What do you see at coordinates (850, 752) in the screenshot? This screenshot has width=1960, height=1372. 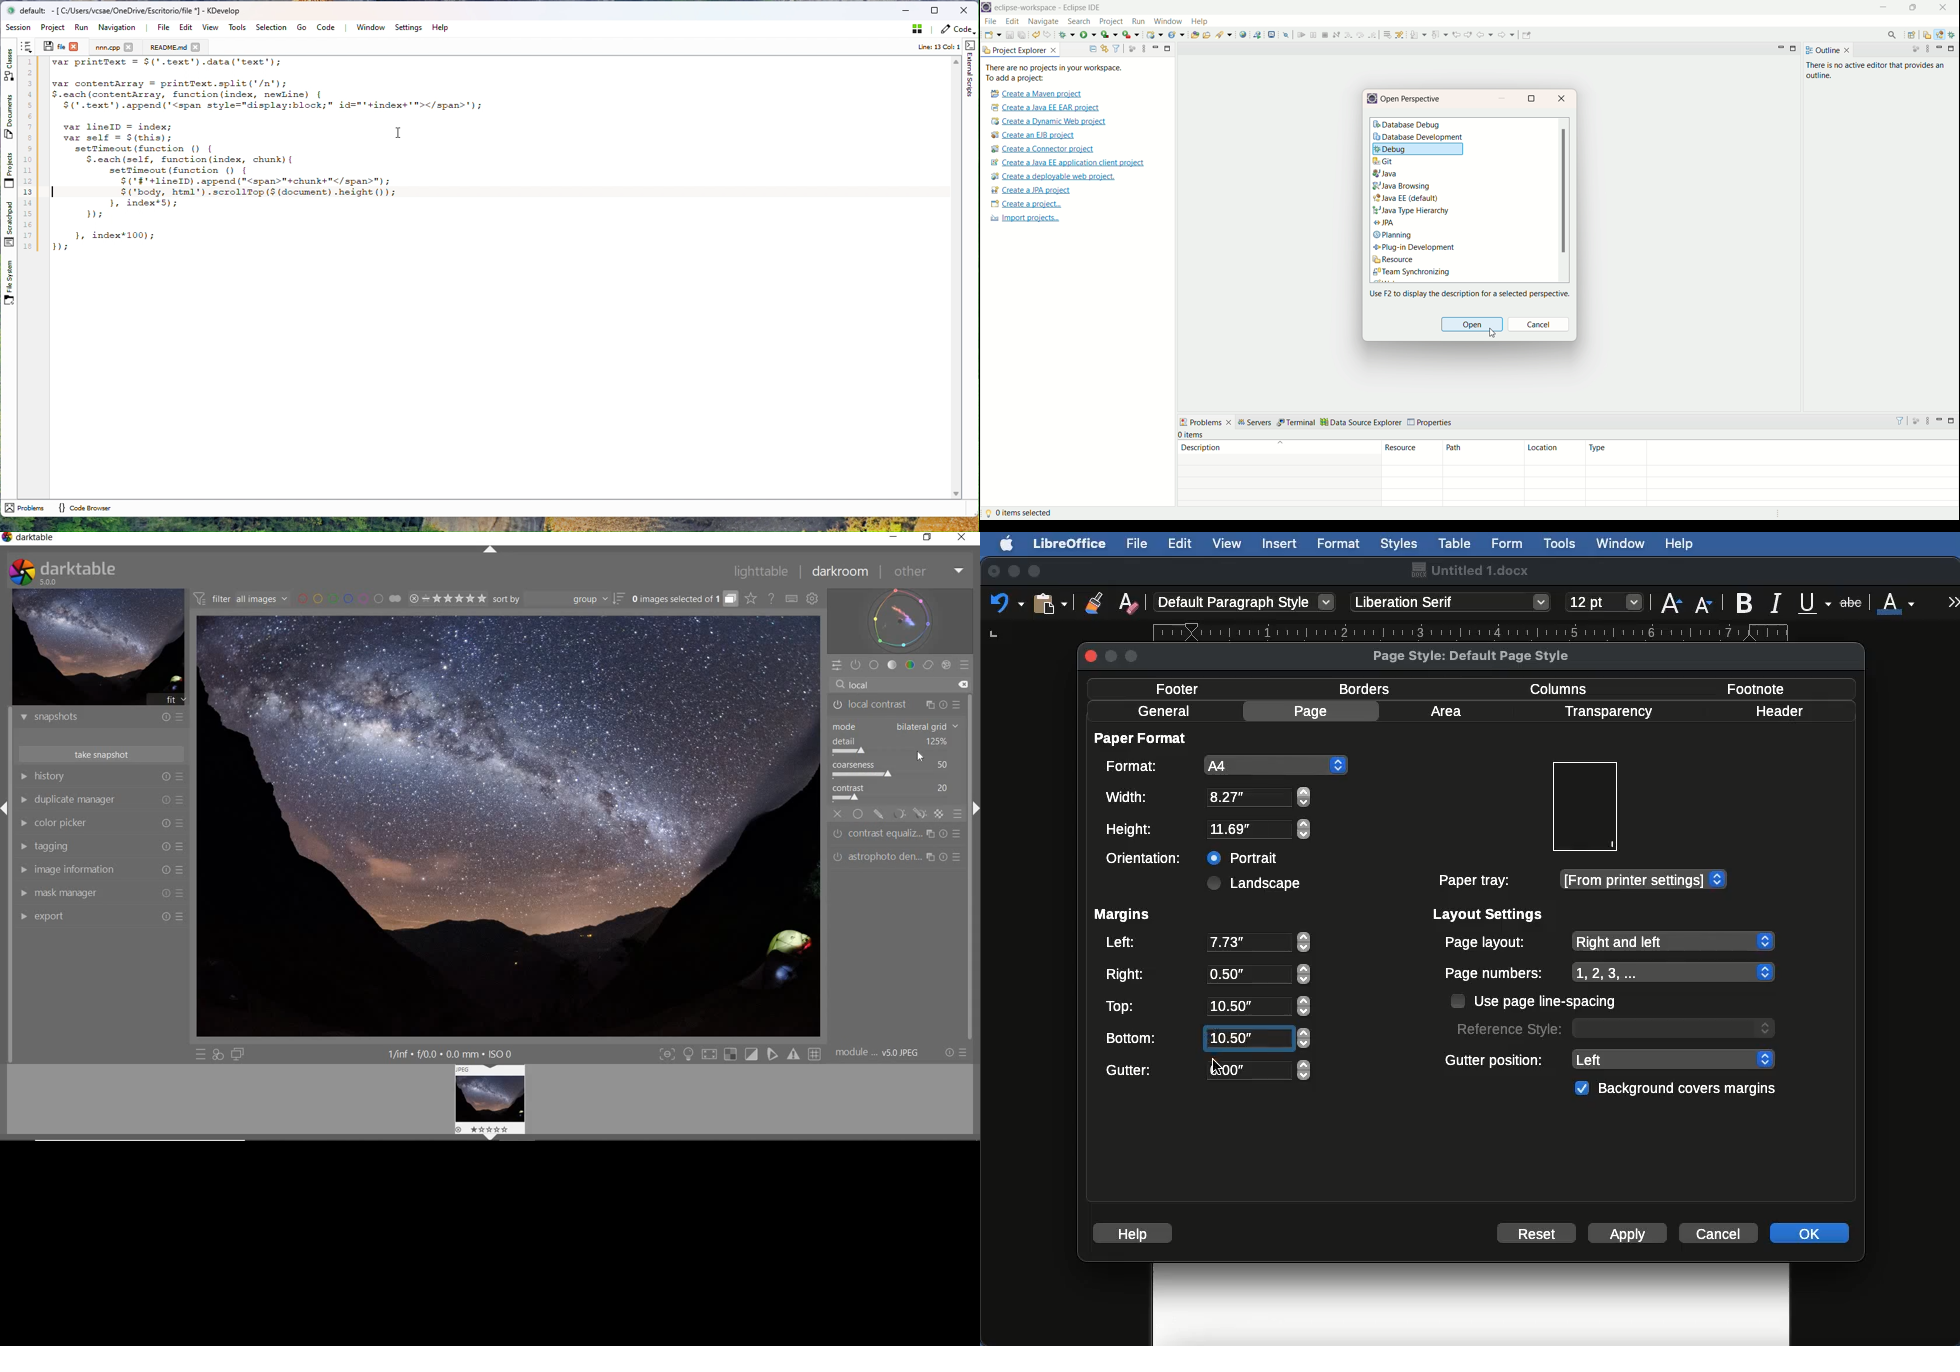 I see `detail slider` at bounding box center [850, 752].